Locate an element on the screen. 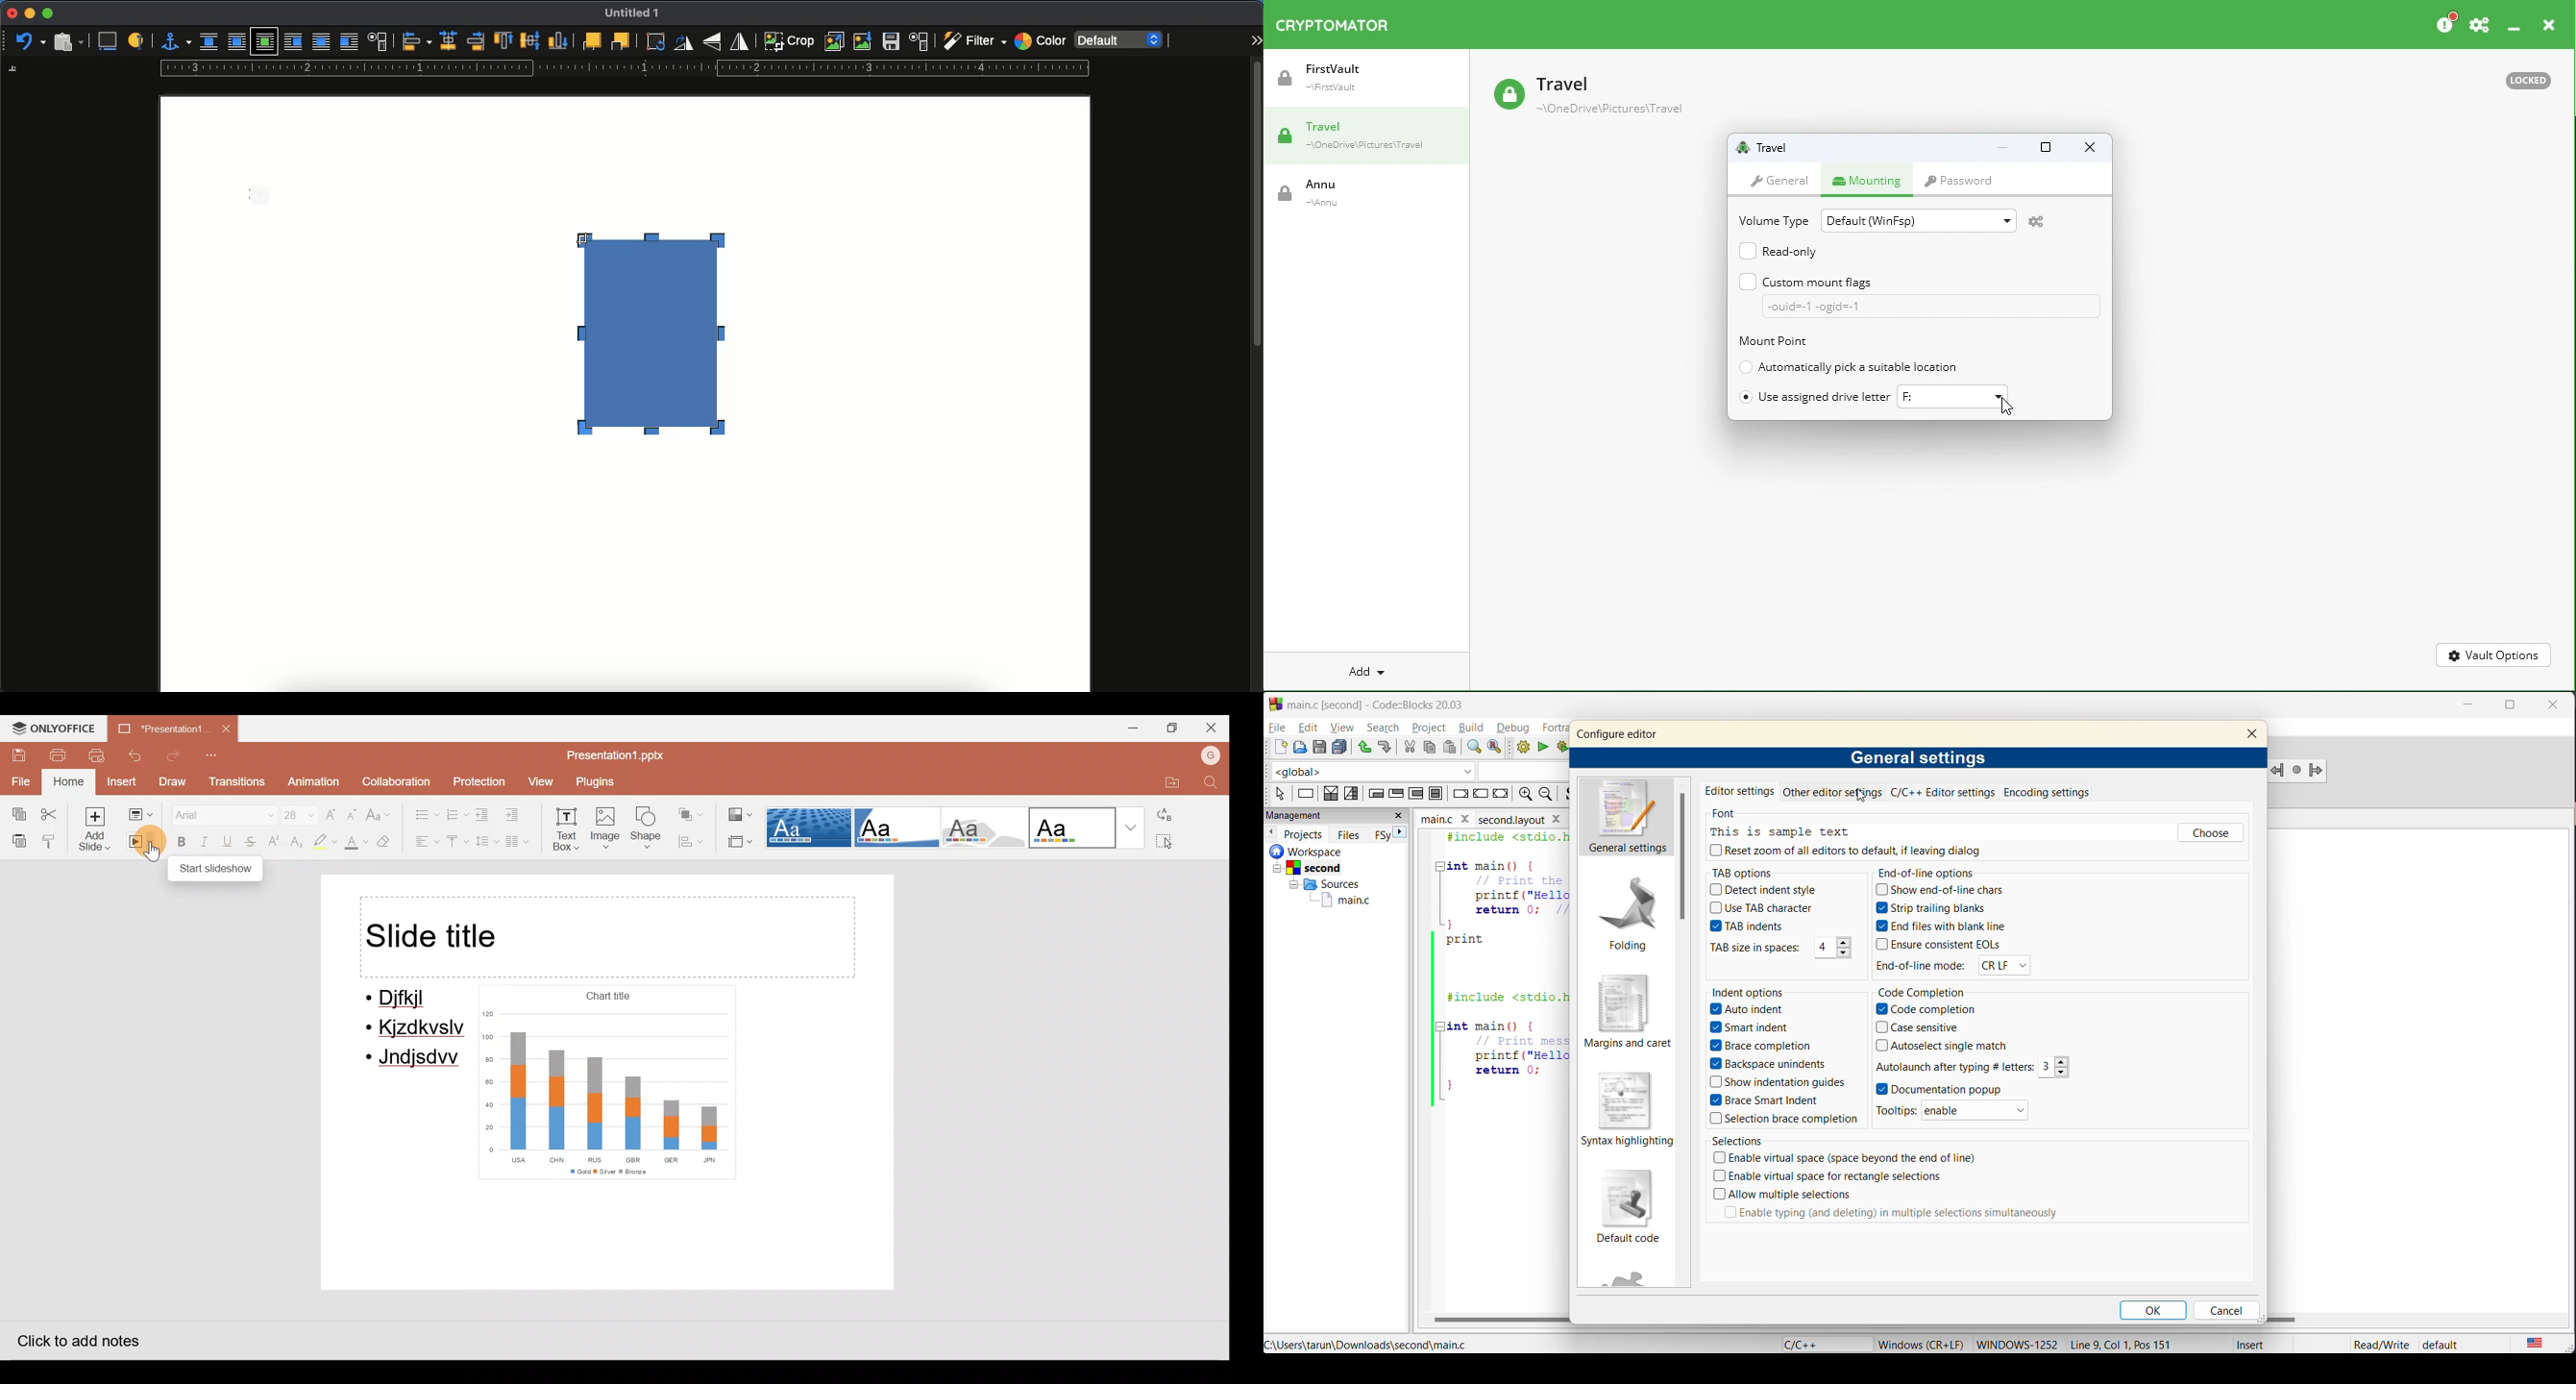  end of line options is located at coordinates (1959, 873).